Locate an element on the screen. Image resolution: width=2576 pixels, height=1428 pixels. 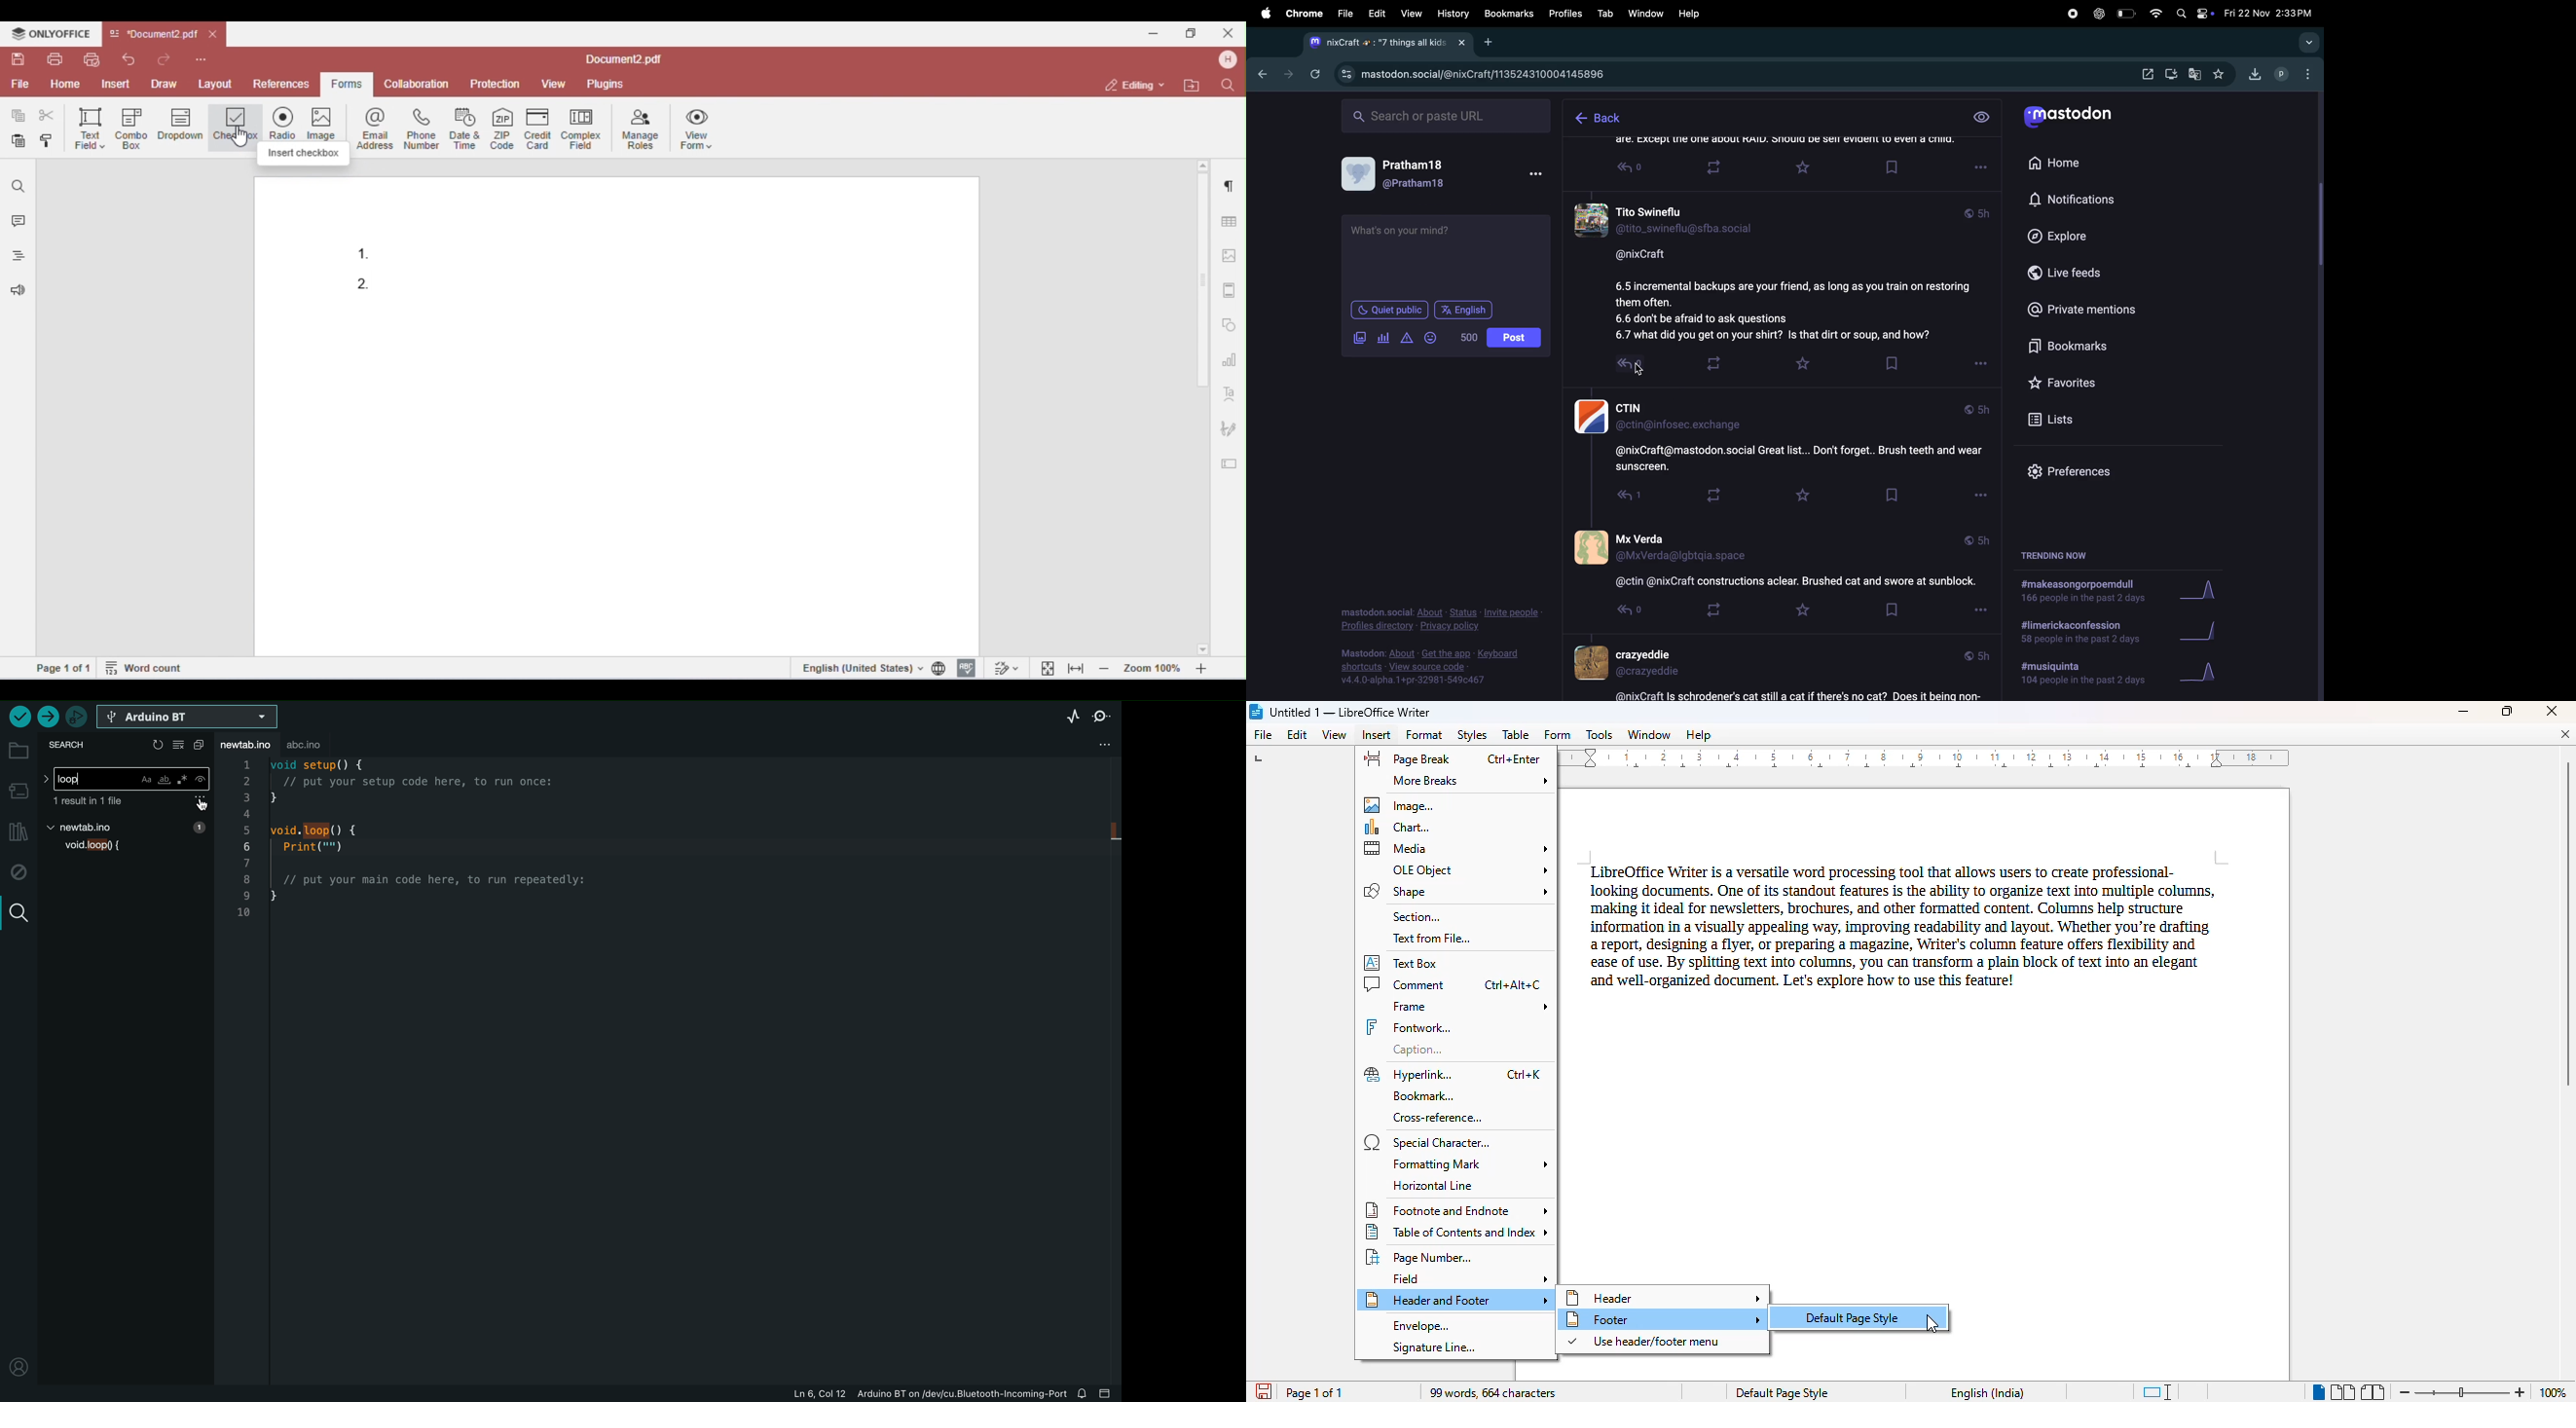
close is located at coordinates (2554, 711).